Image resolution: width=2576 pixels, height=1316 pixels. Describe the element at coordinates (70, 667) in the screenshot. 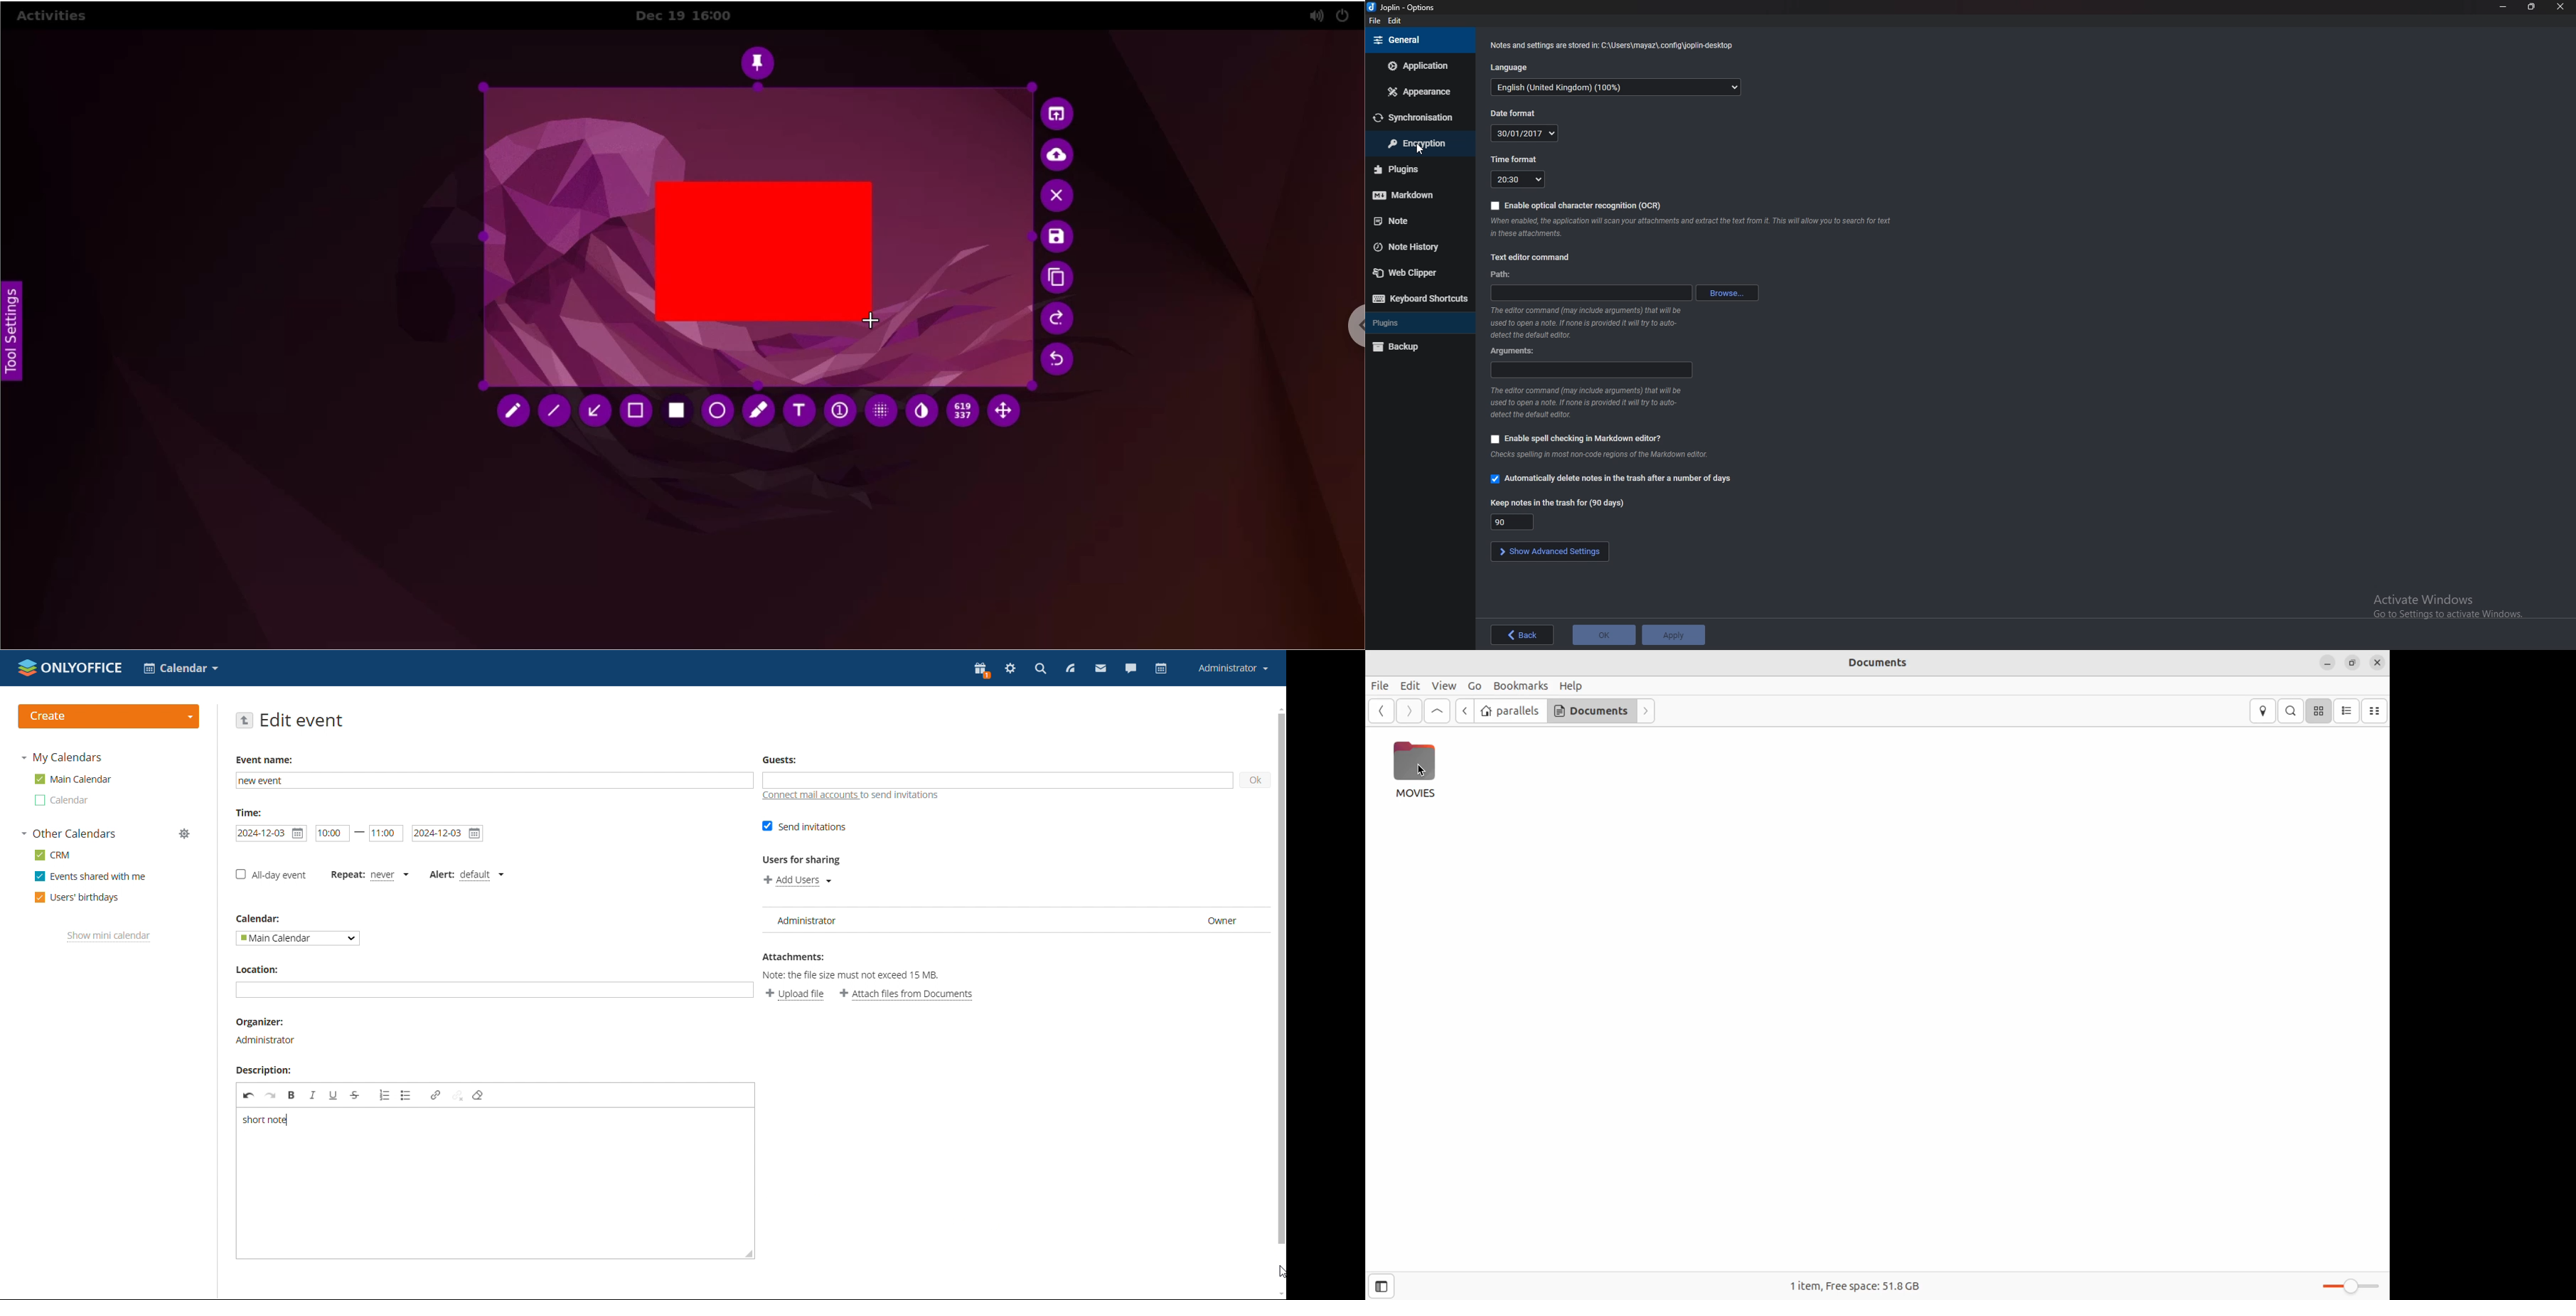

I see `logo` at that location.